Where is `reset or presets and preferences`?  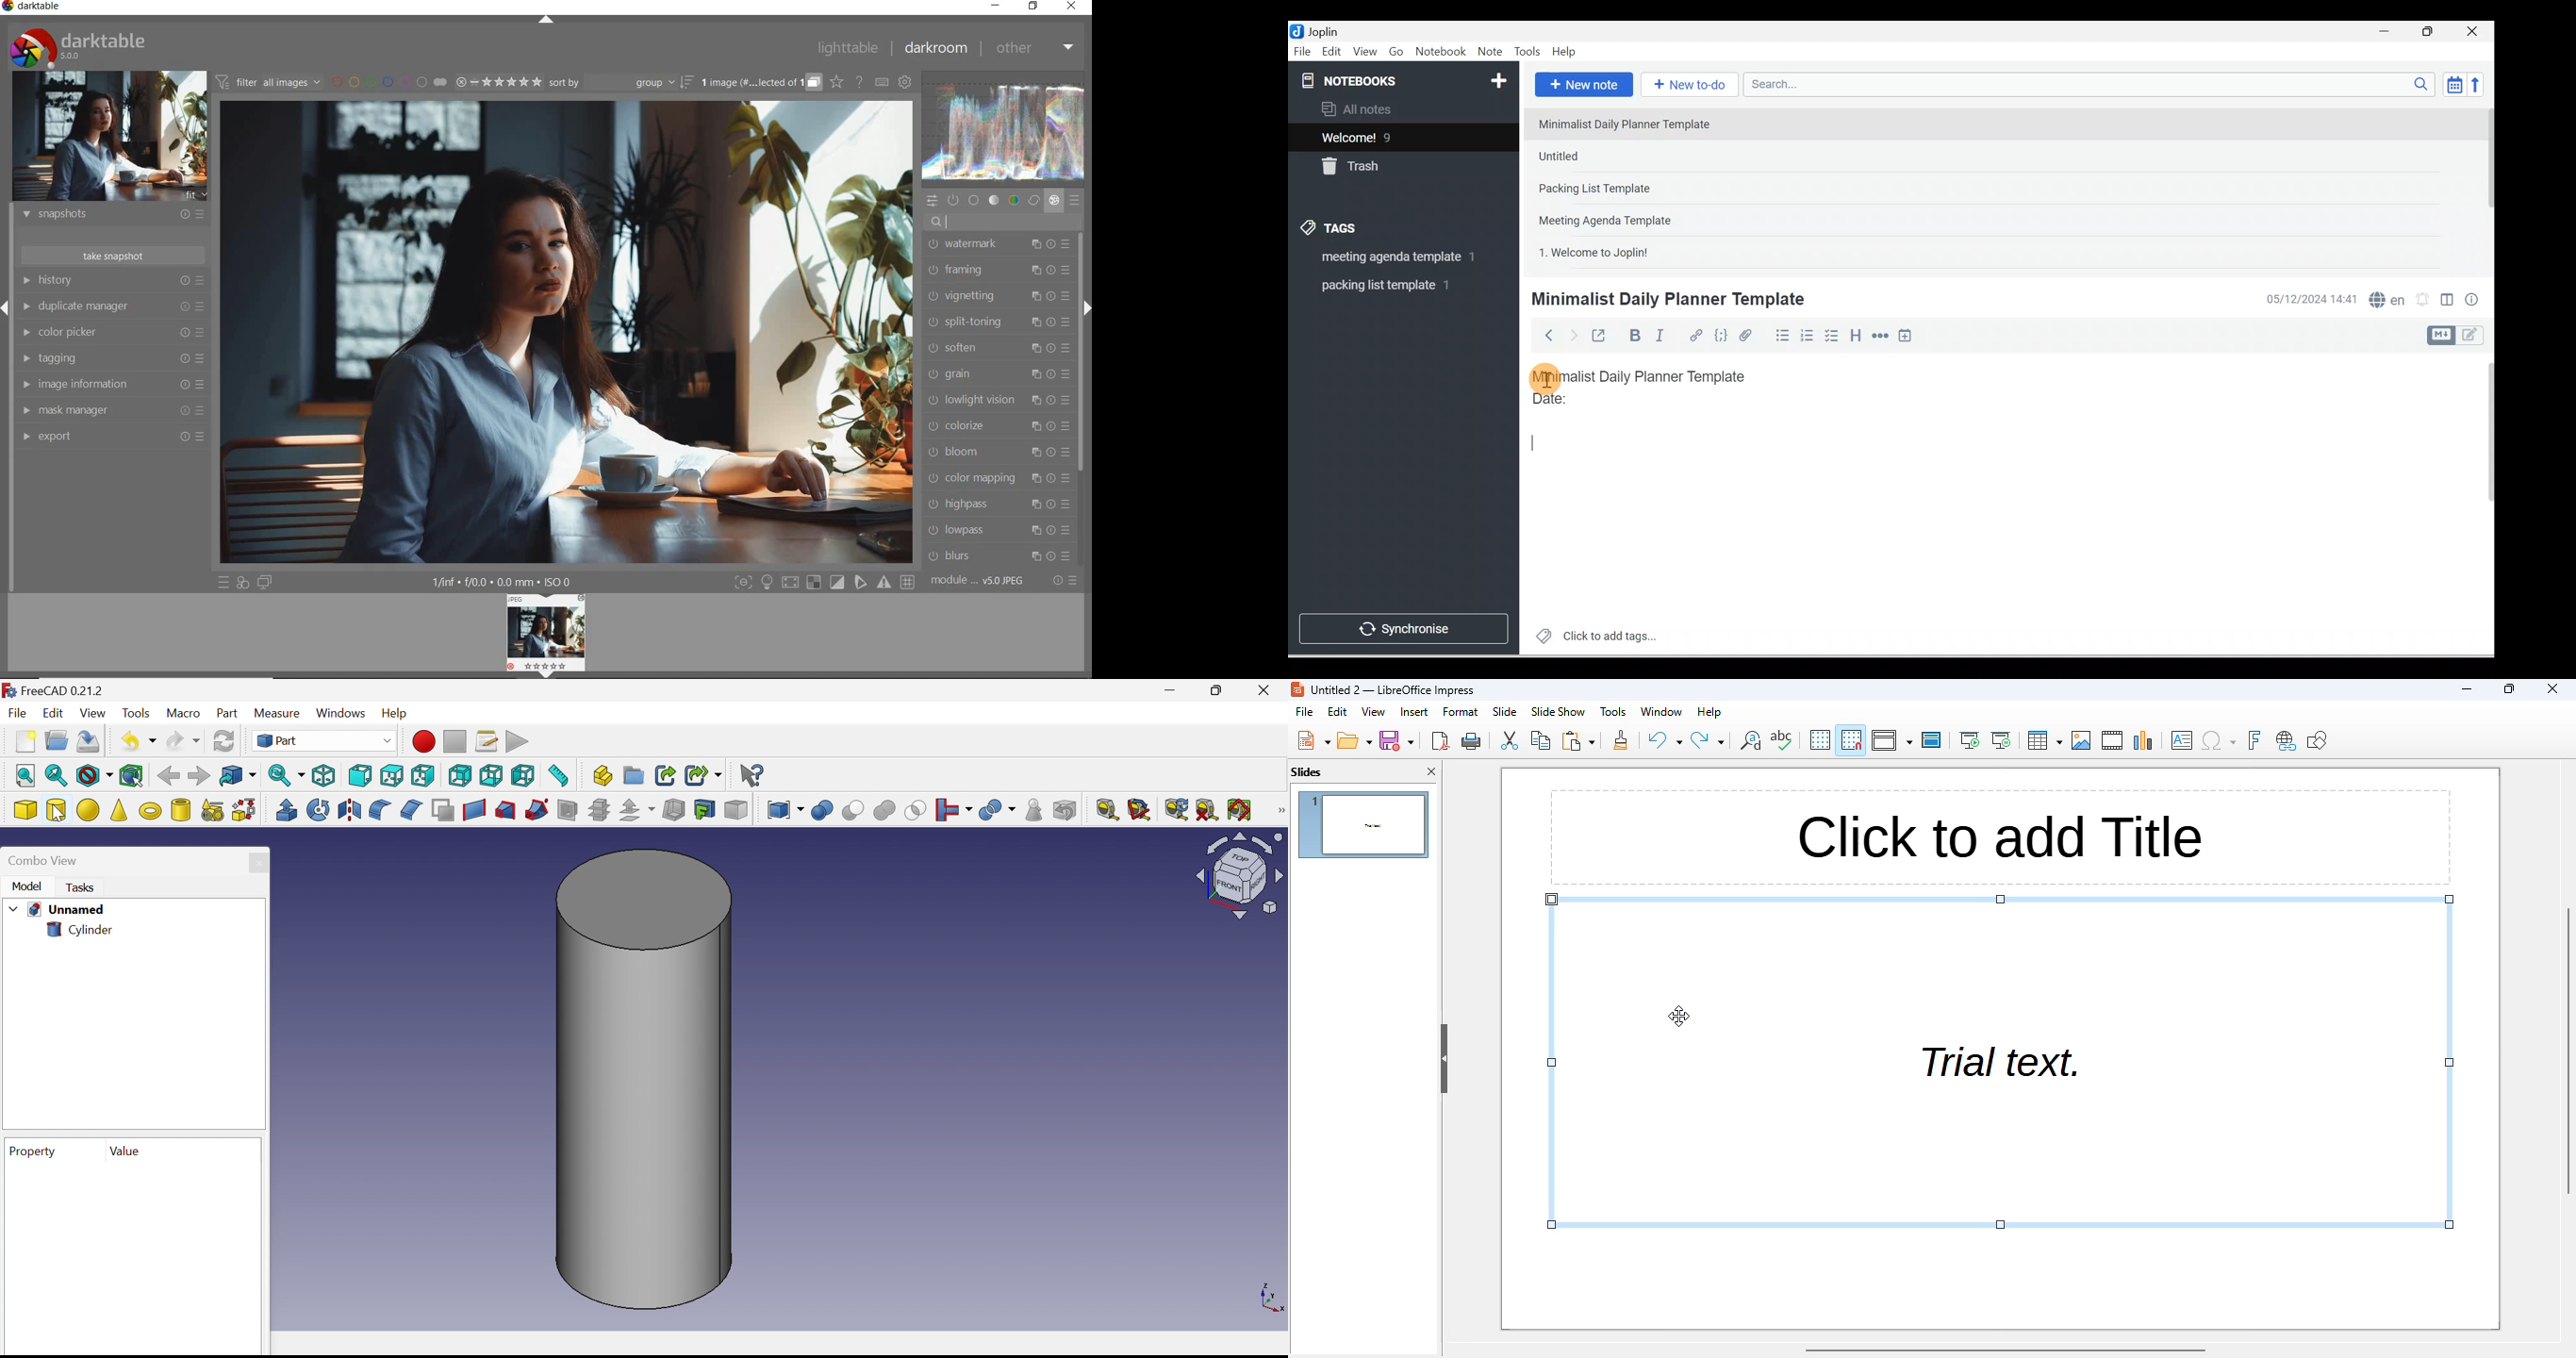
reset or presets and preferences is located at coordinates (1064, 580).